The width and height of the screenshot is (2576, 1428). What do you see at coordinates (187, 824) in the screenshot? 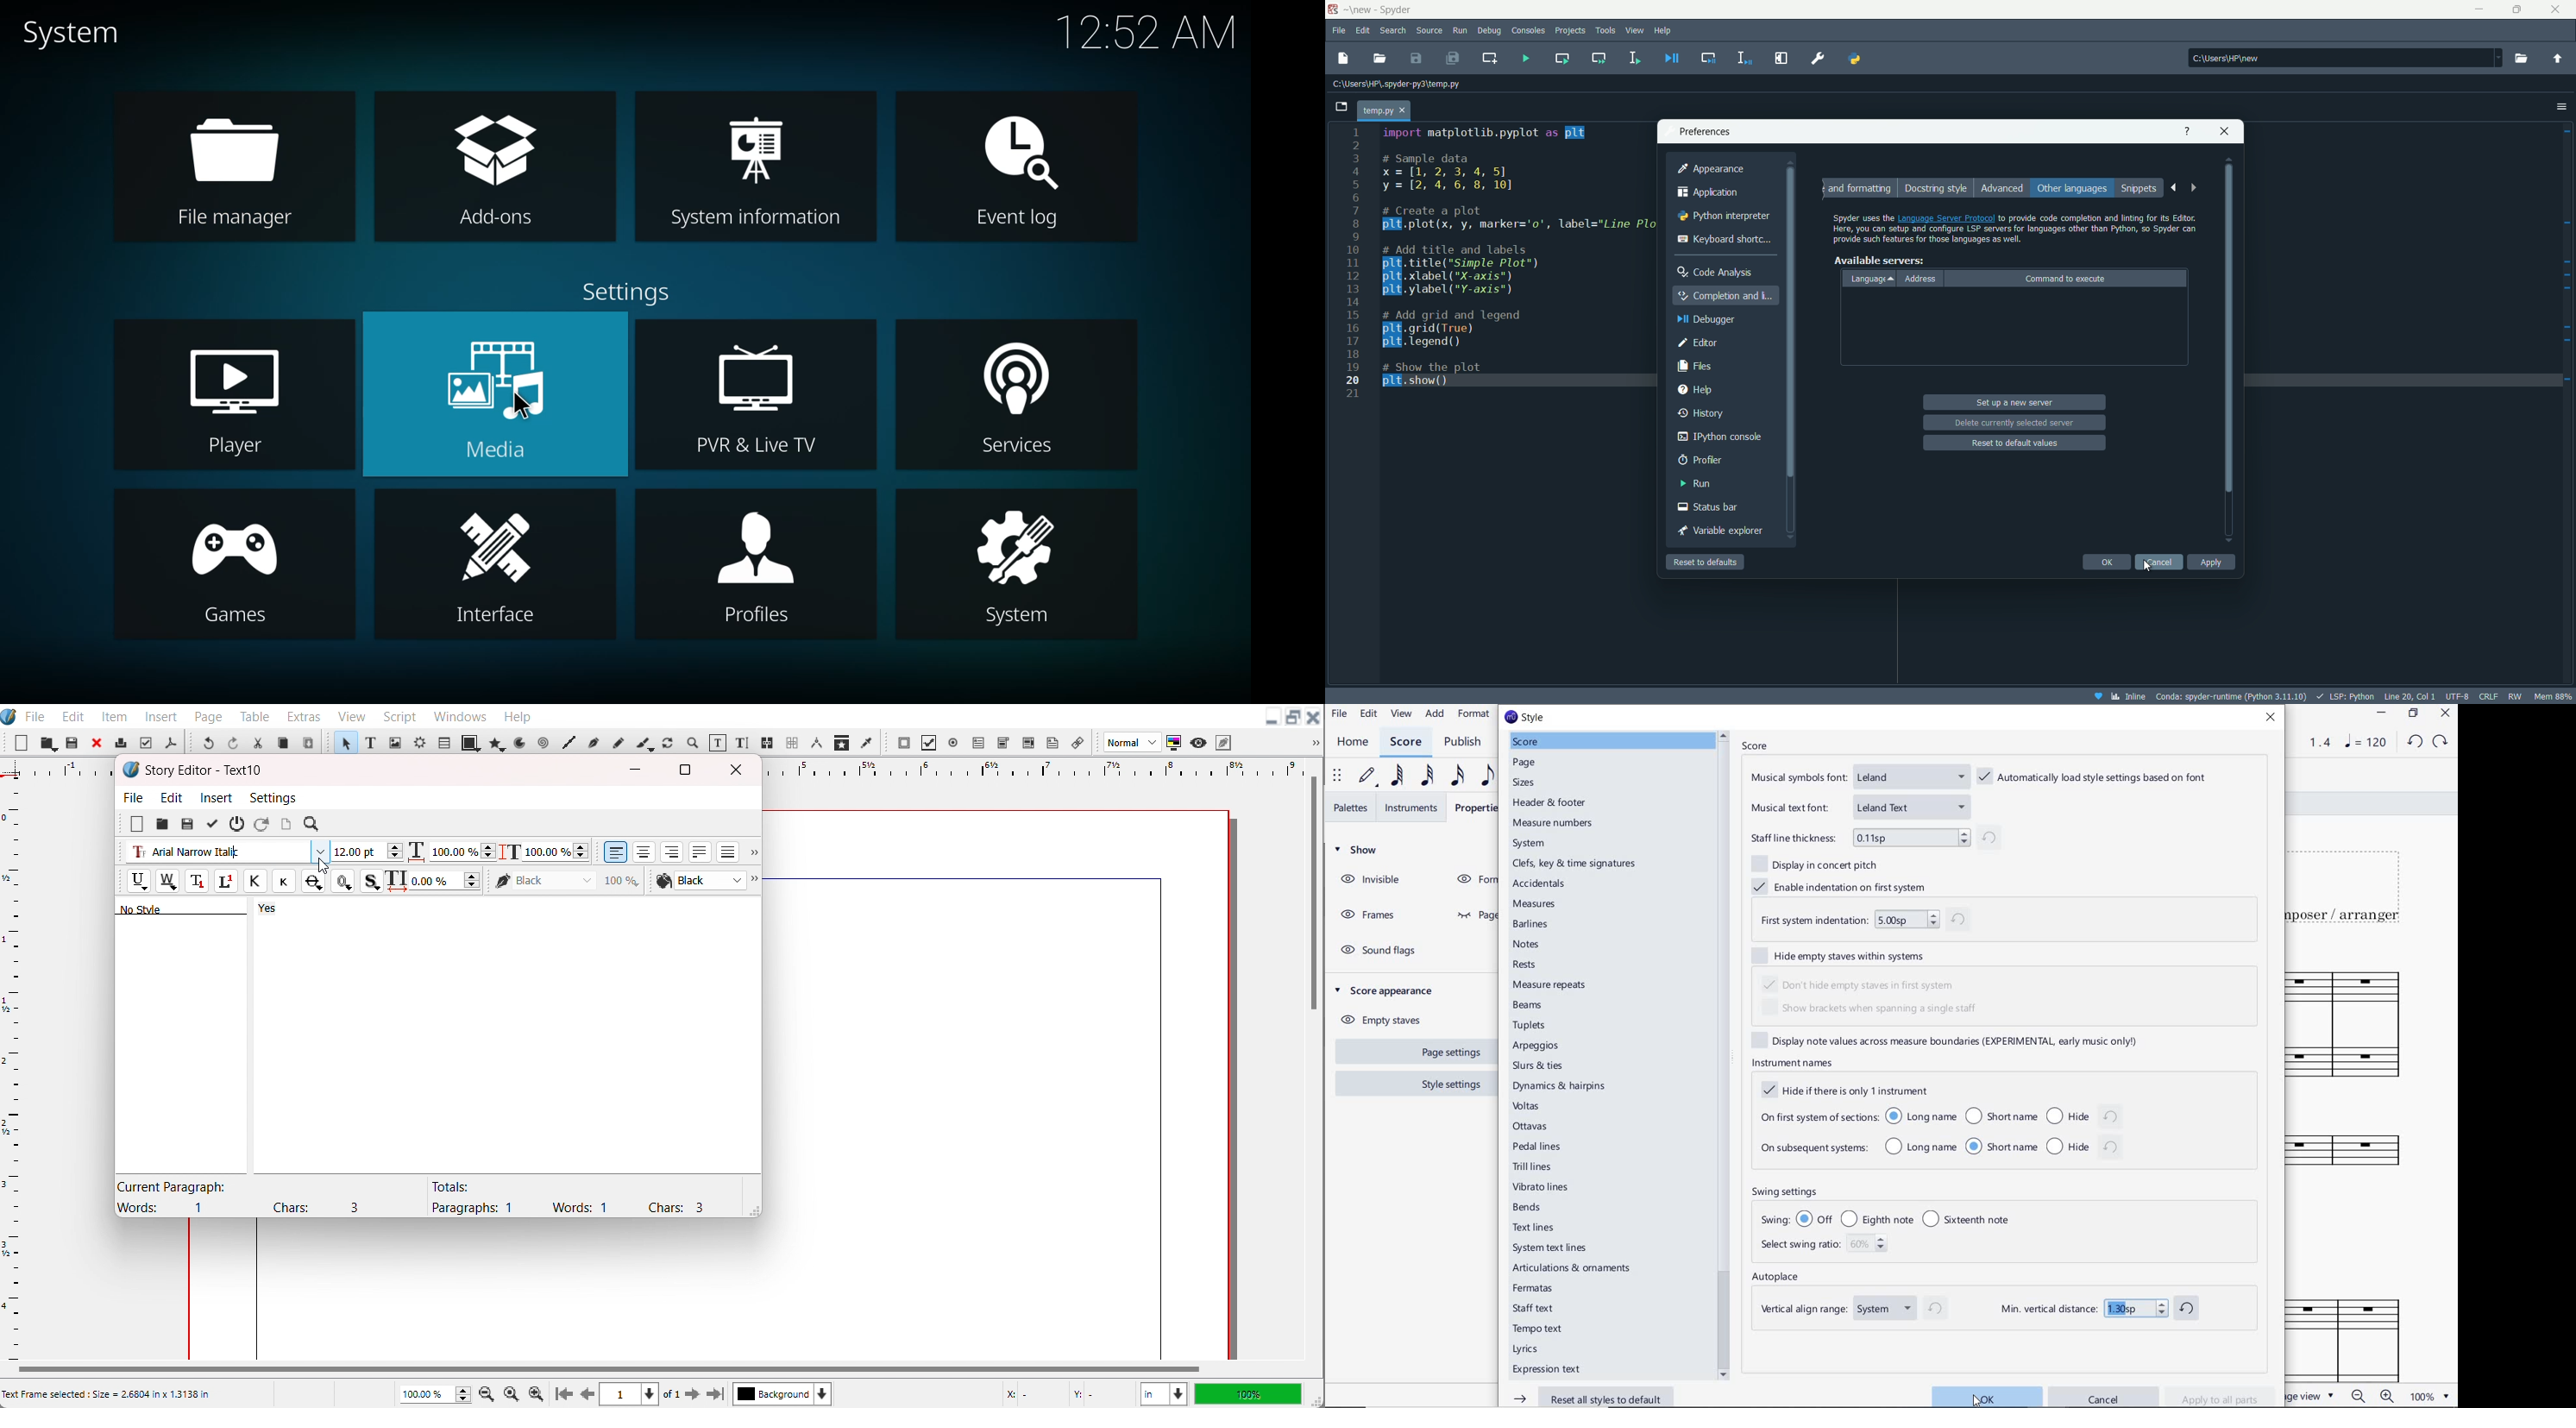
I see `Save` at bounding box center [187, 824].